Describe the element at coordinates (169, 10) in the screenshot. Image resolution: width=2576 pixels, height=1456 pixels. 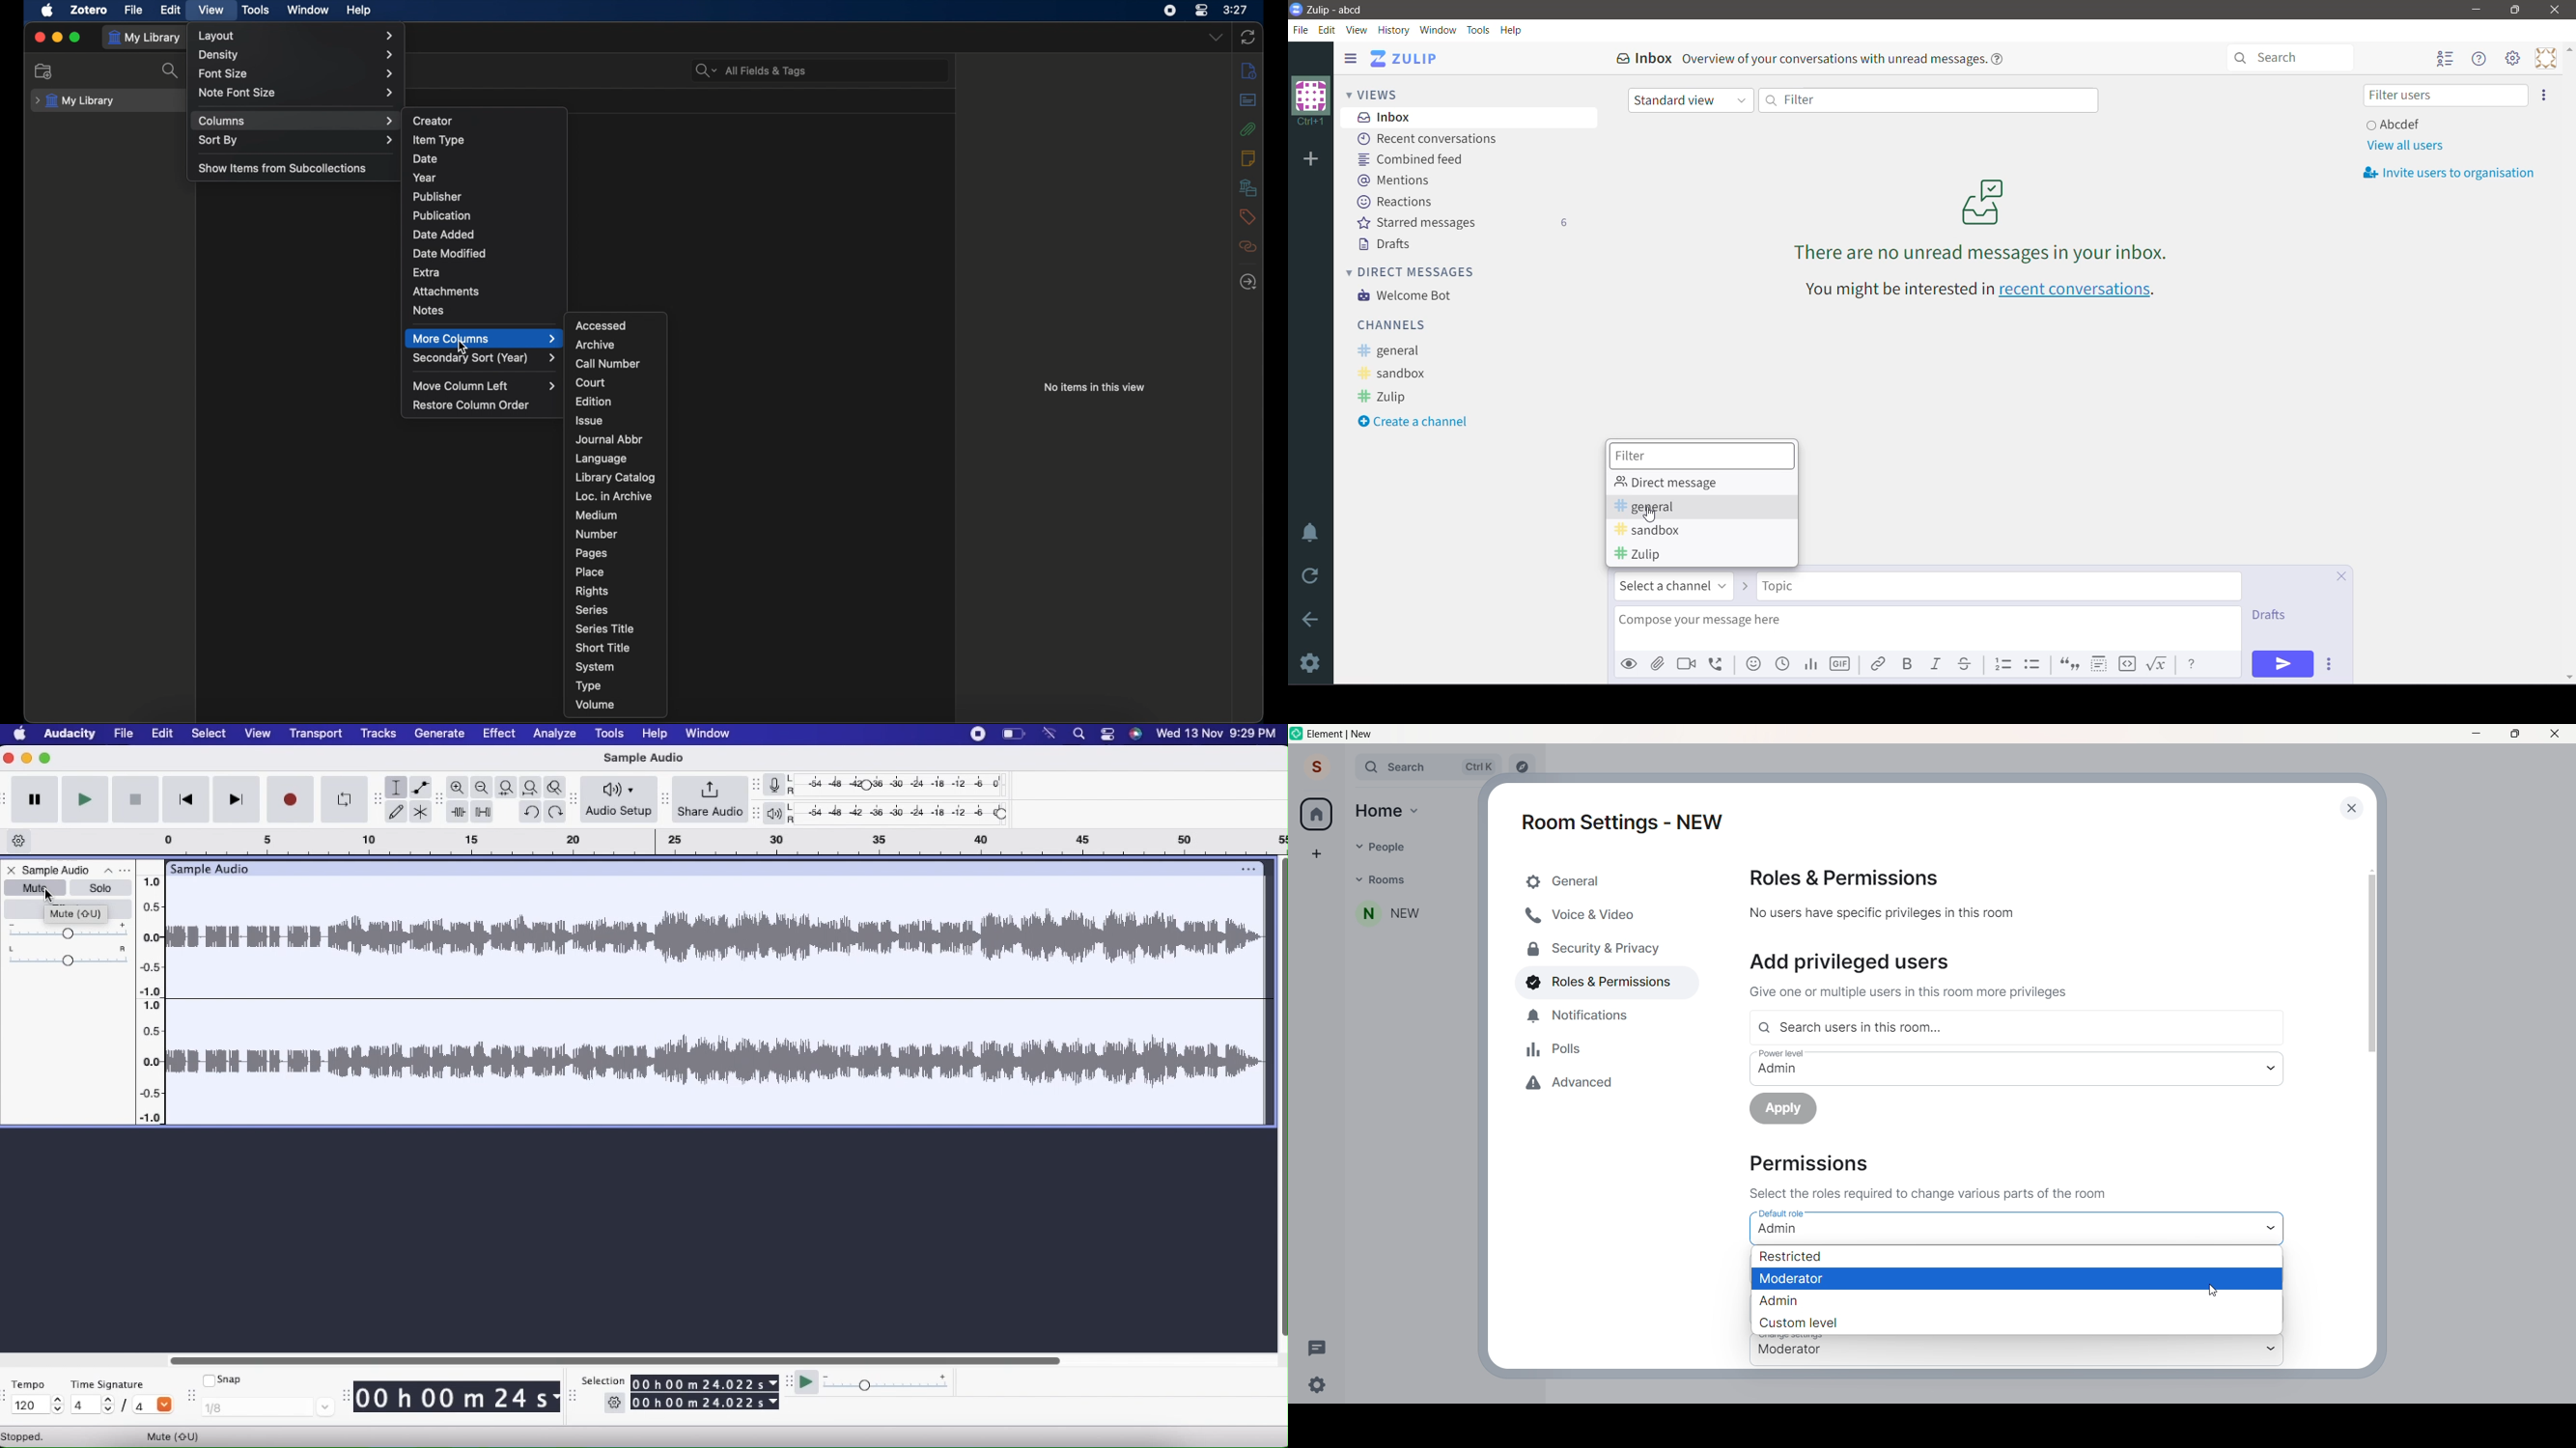
I see `edit` at that location.